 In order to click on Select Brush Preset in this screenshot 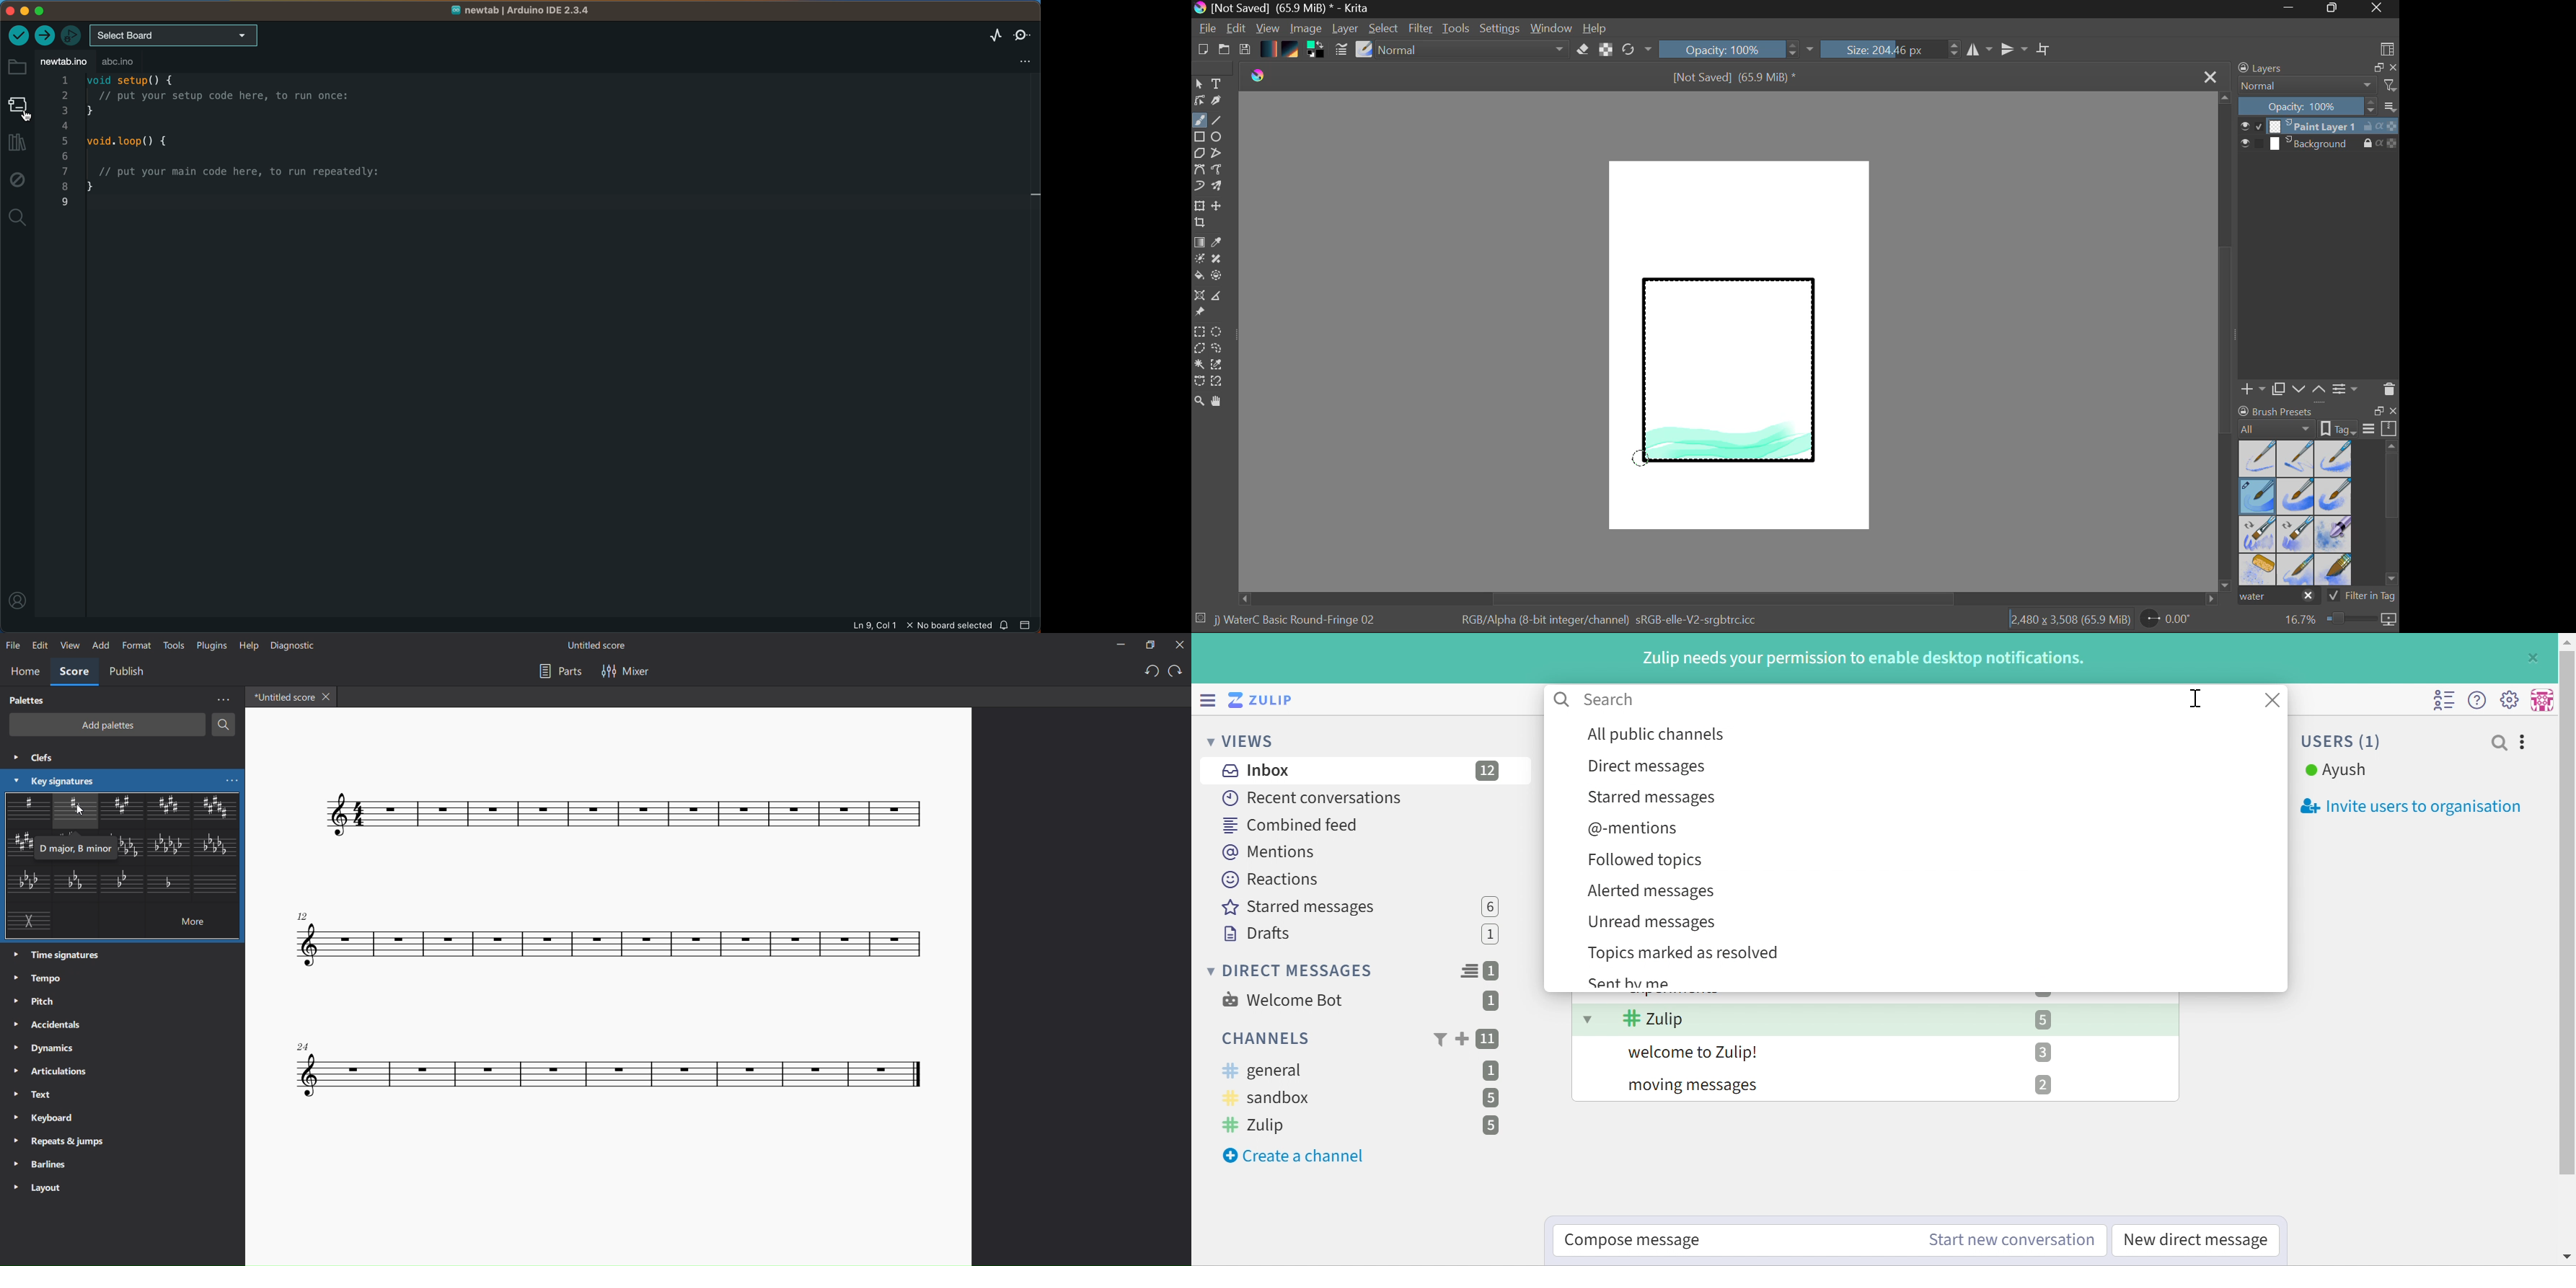, I will do `click(1364, 50)`.